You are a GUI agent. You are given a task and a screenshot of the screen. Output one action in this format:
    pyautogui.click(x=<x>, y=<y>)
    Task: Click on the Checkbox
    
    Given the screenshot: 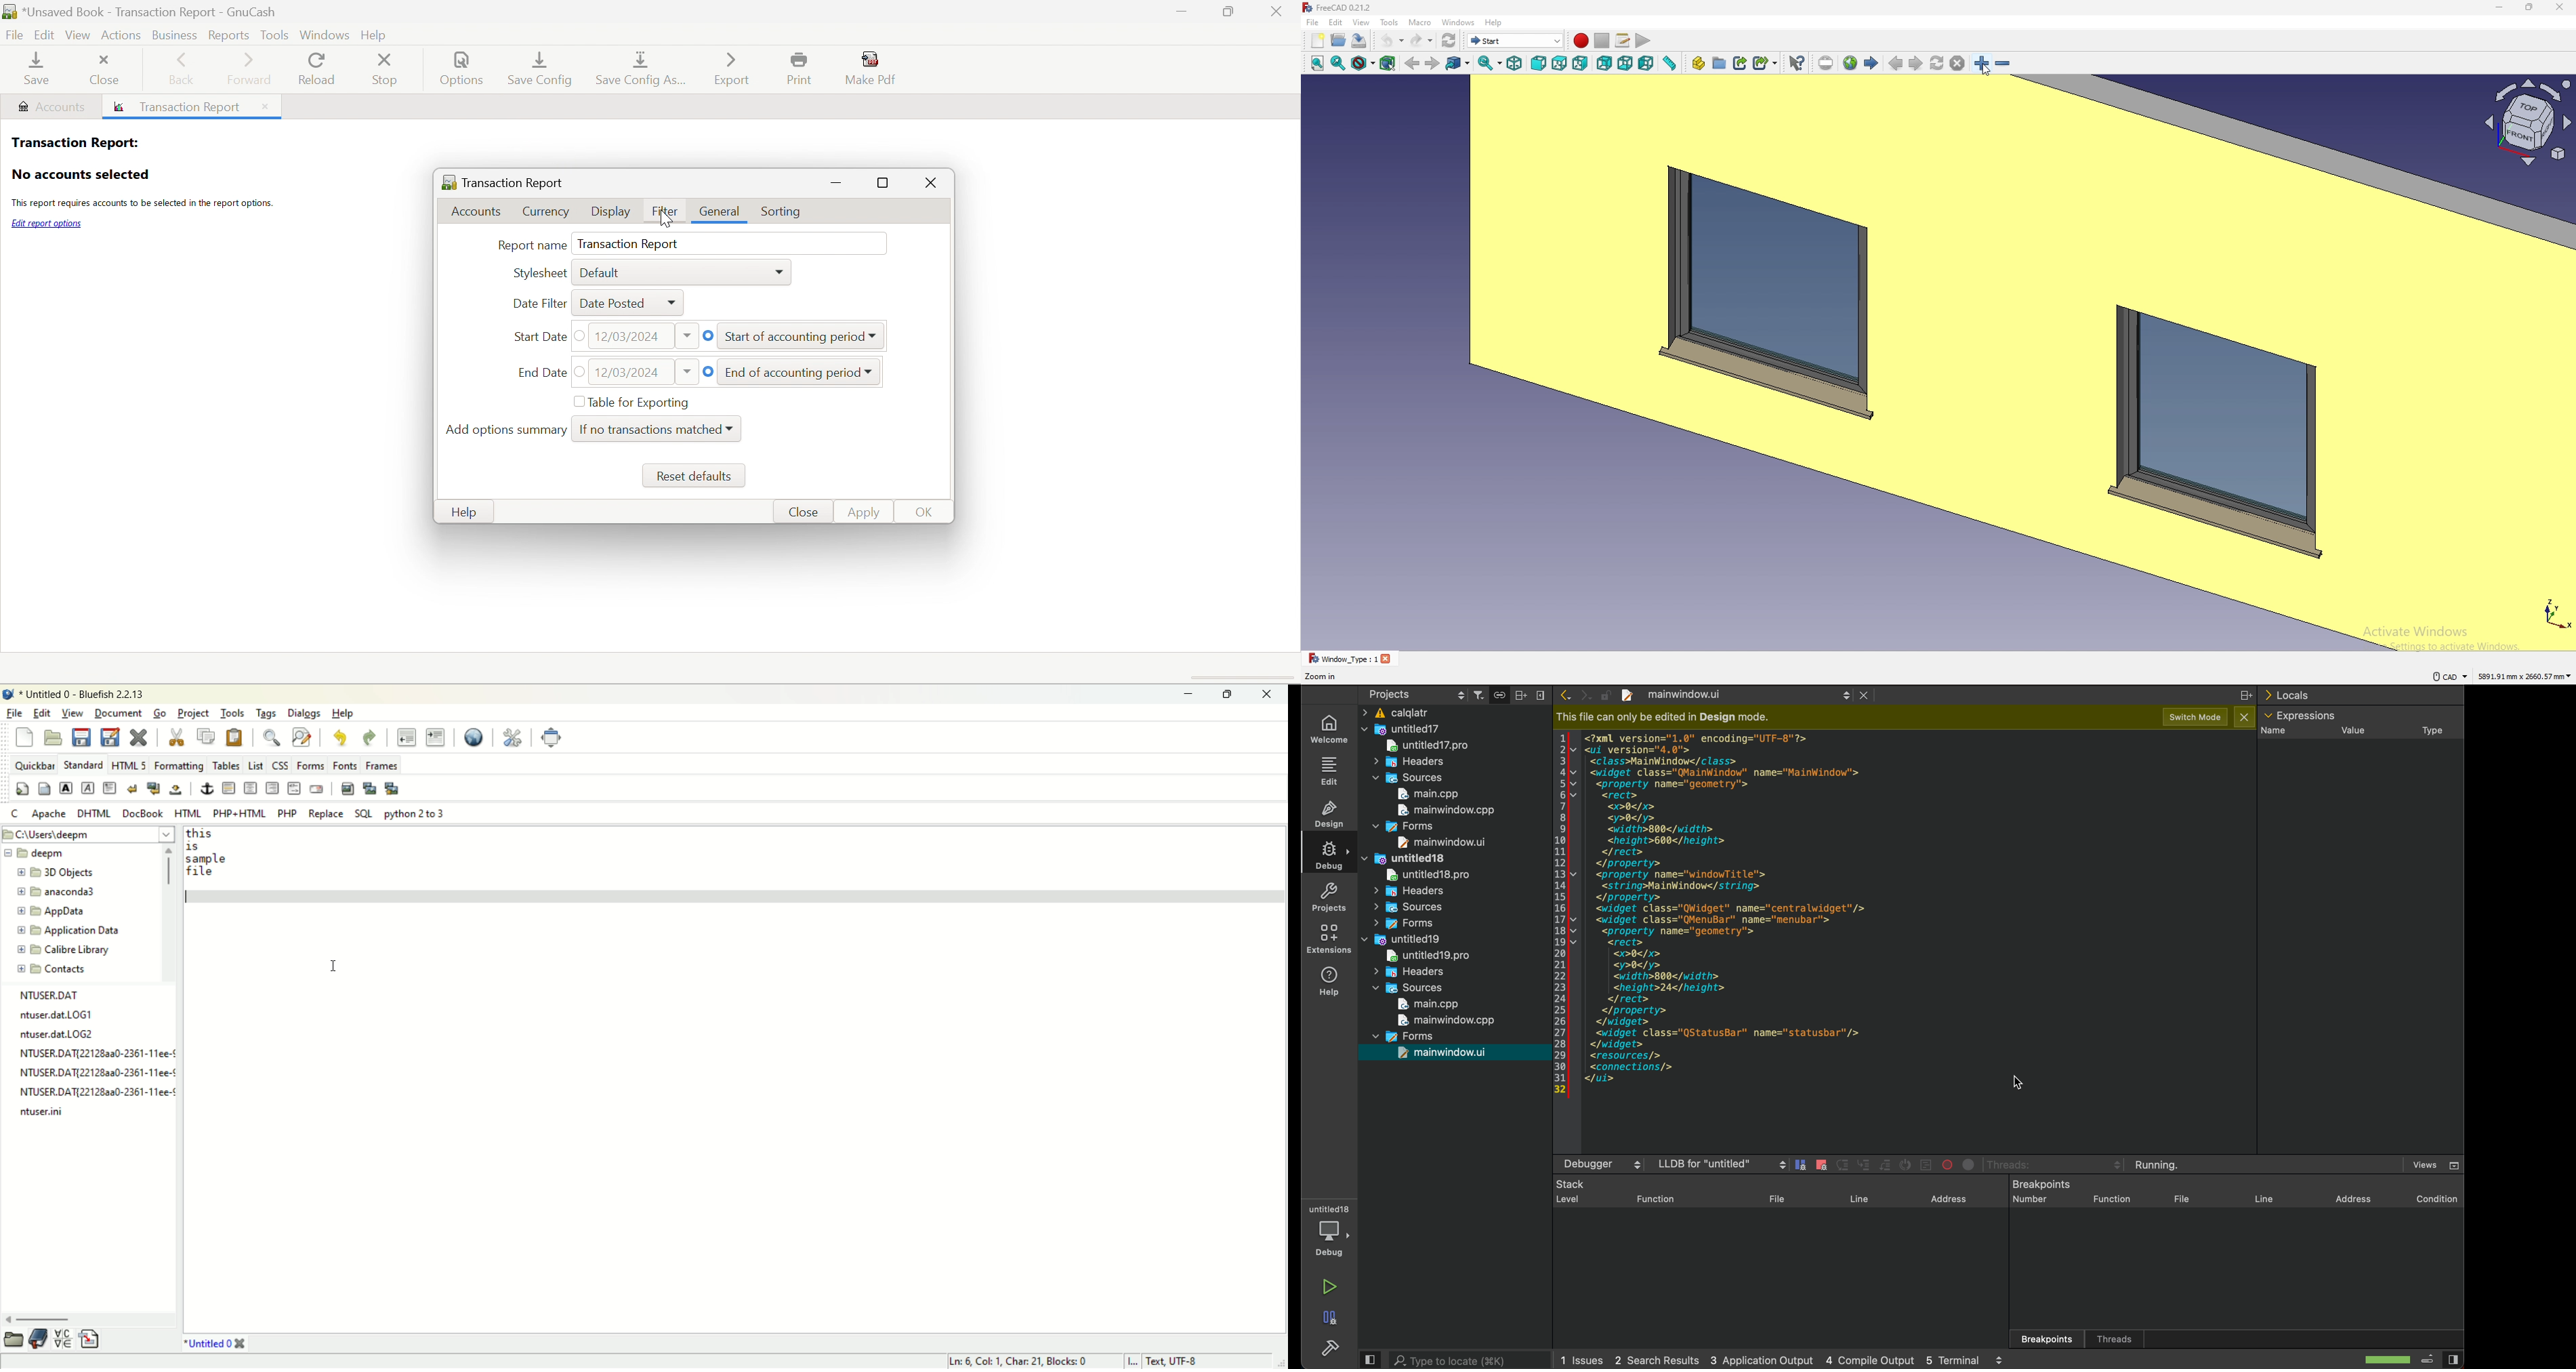 What is the action you would take?
    pyautogui.click(x=583, y=336)
    